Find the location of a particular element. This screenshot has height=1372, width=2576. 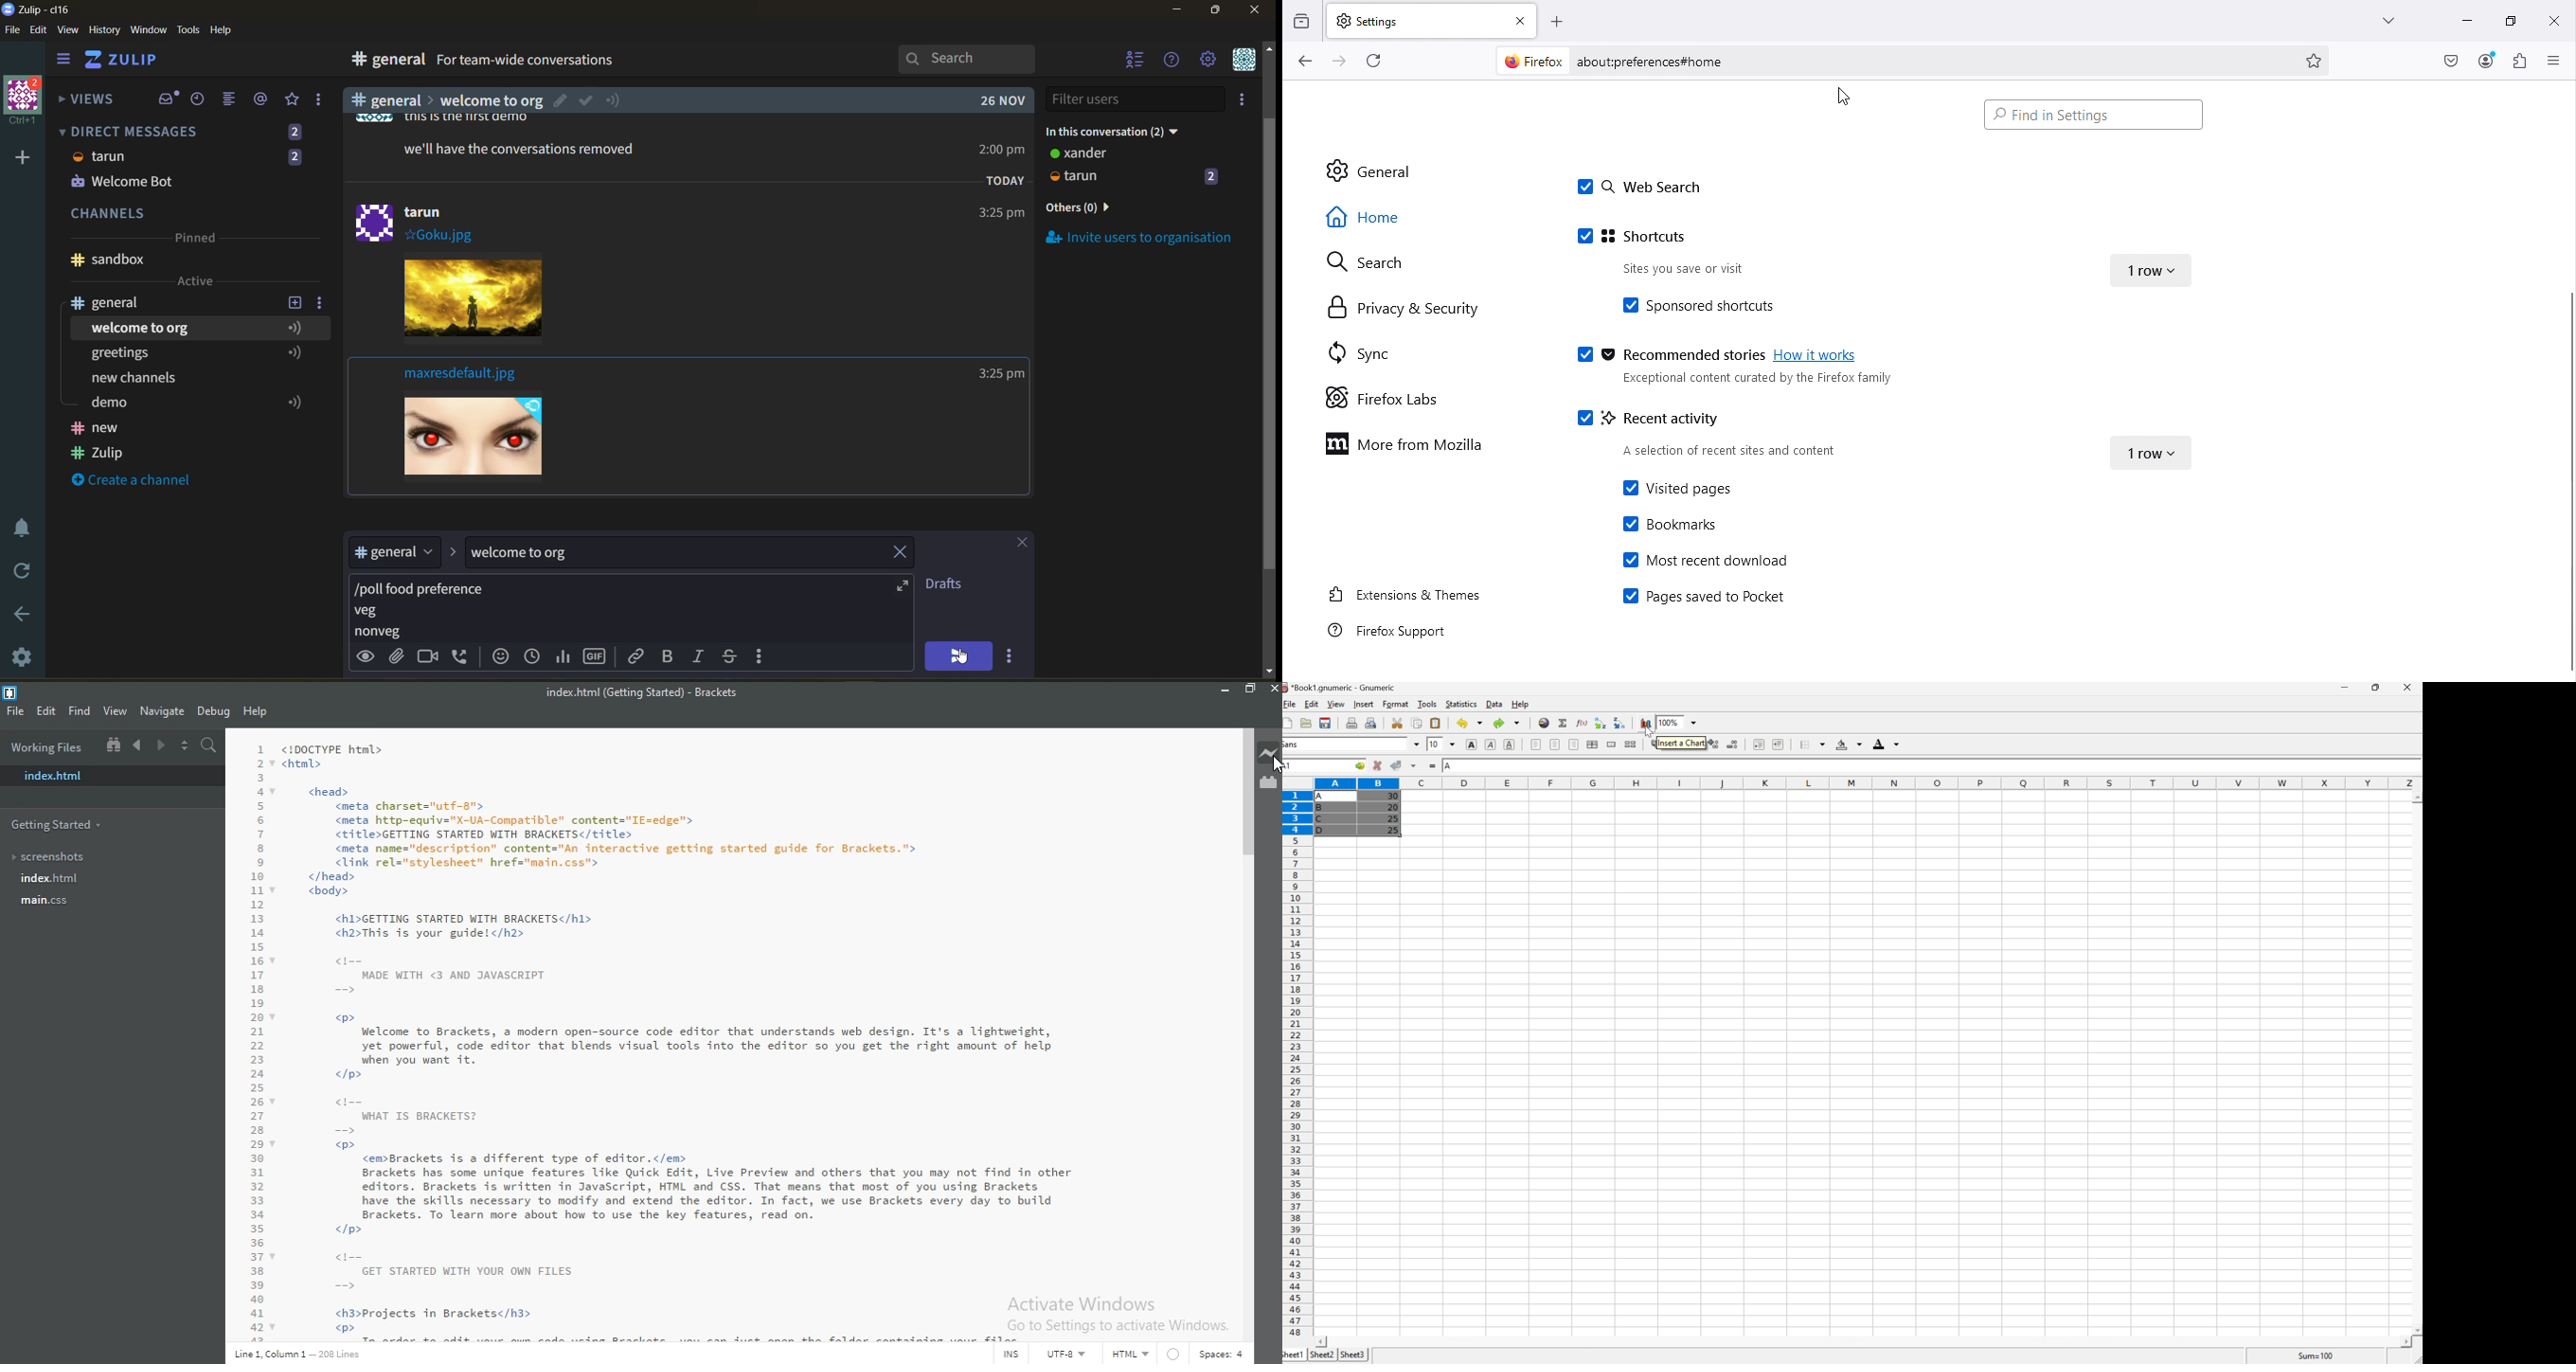

Save the current workbook is located at coordinates (1324, 723).